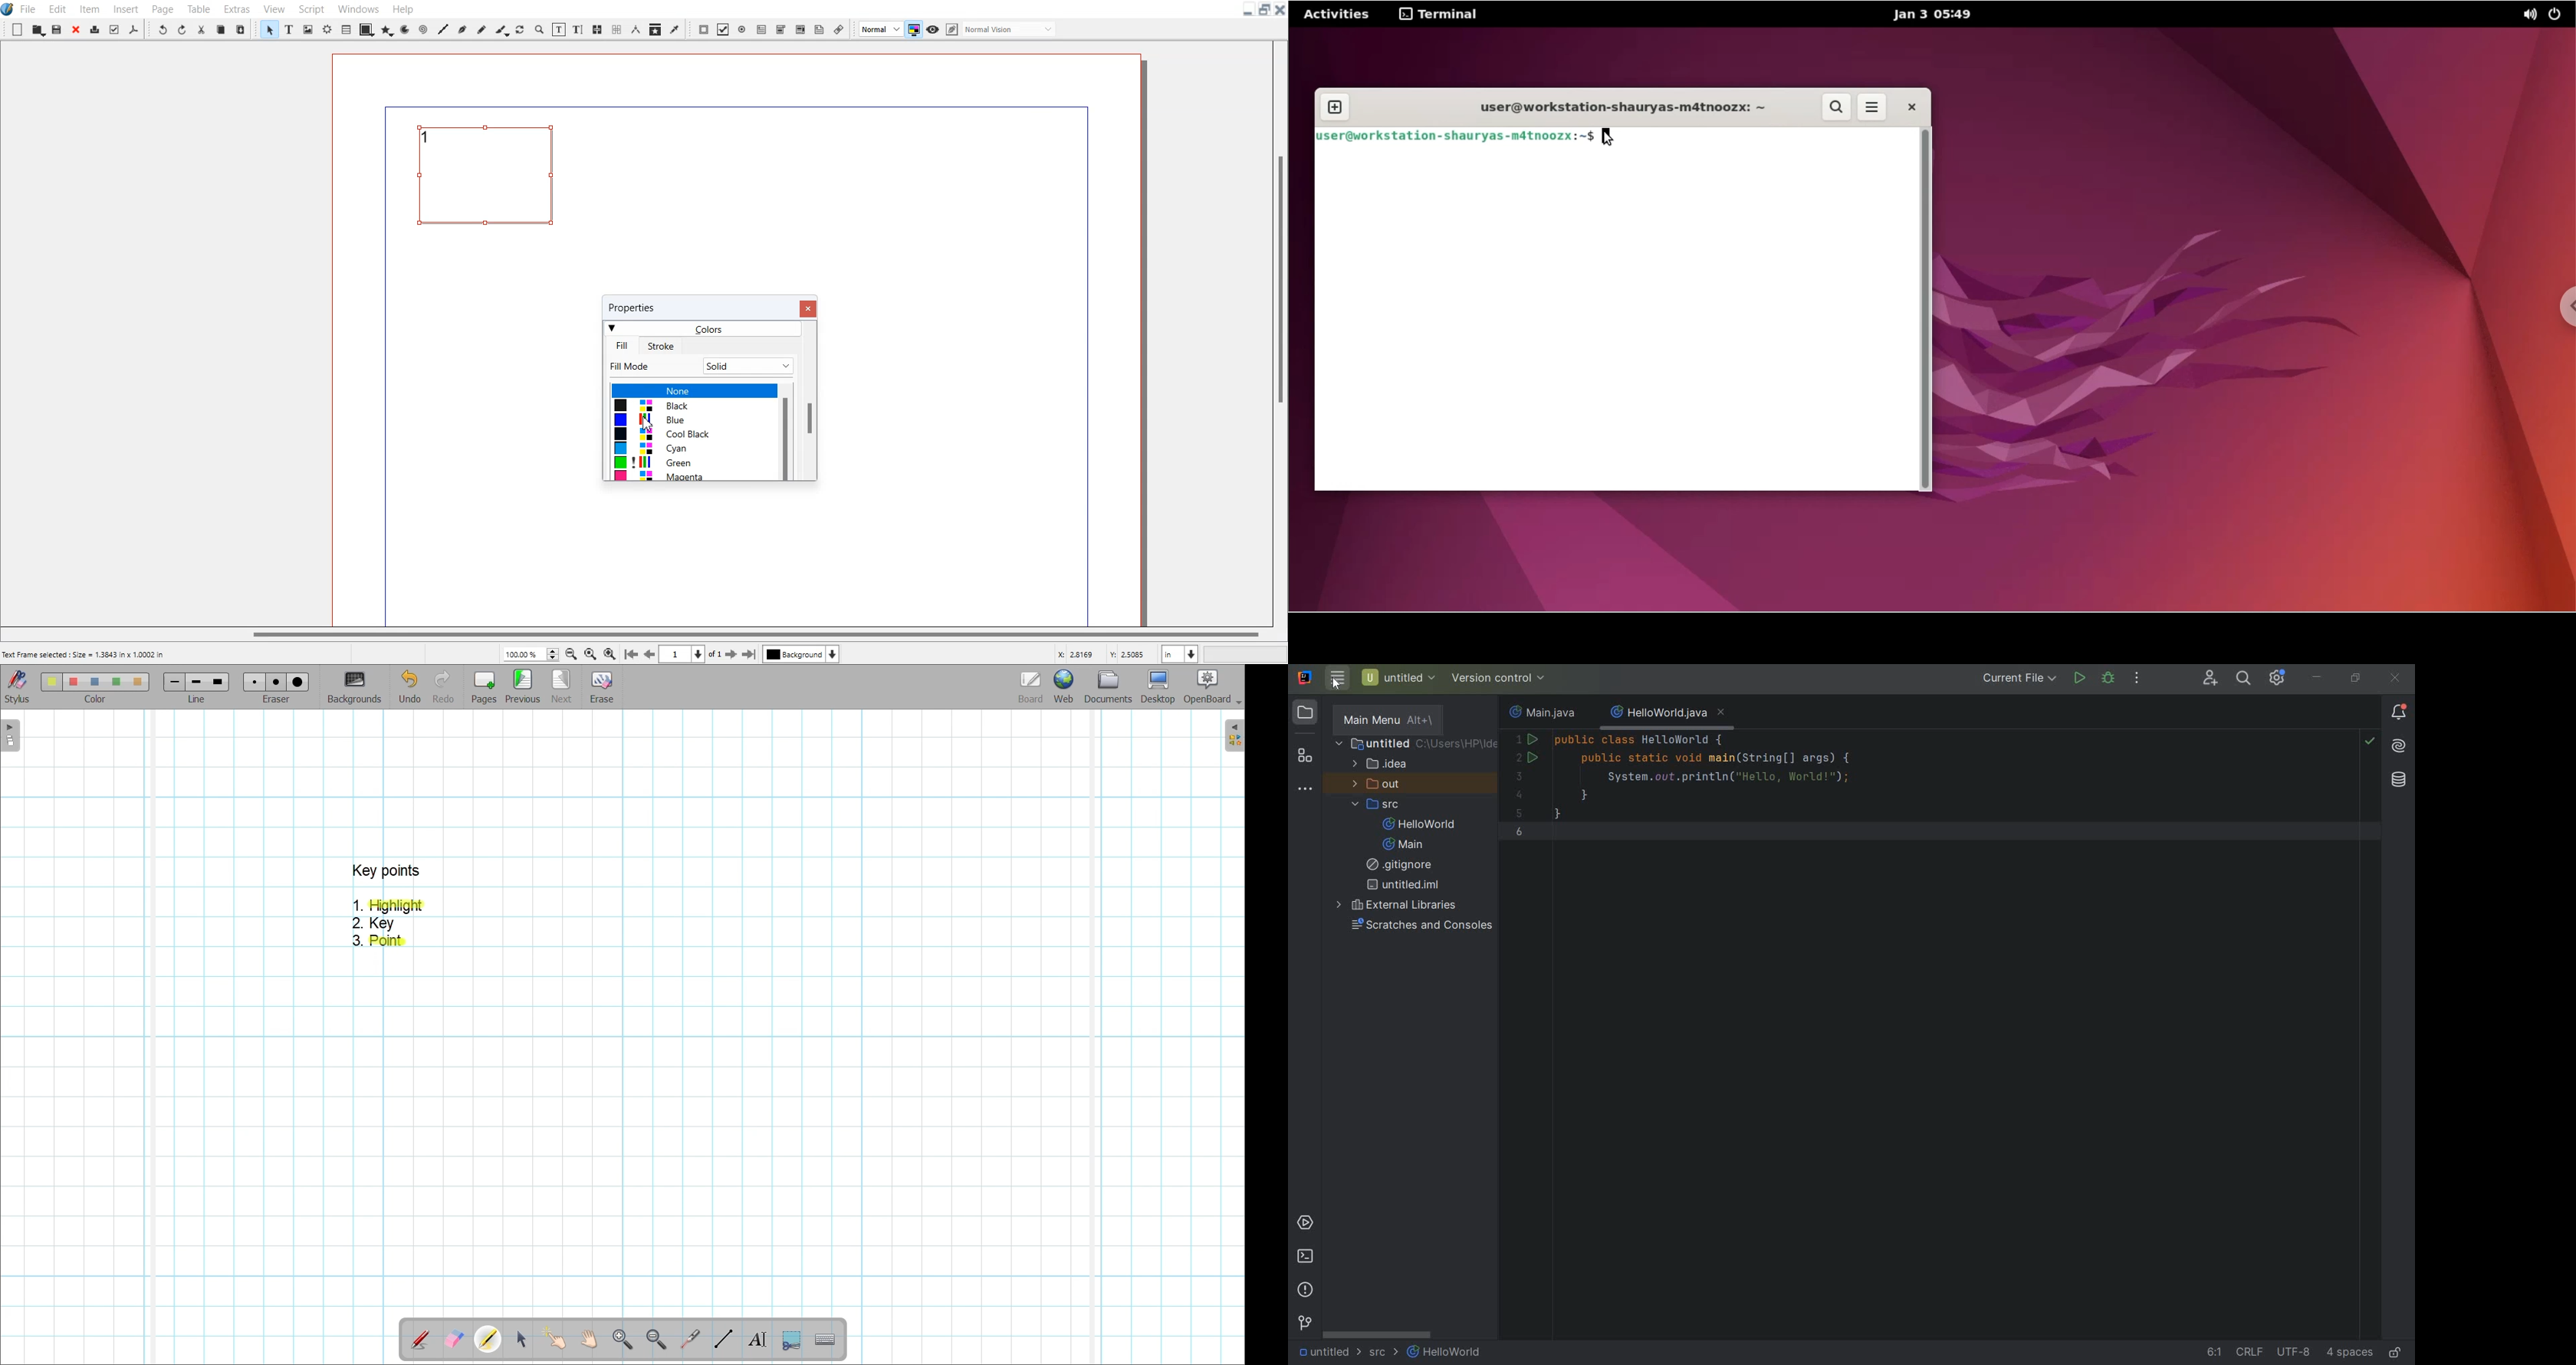 This screenshot has height=1372, width=2576. What do you see at coordinates (202, 28) in the screenshot?
I see `Cut` at bounding box center [202, 28].